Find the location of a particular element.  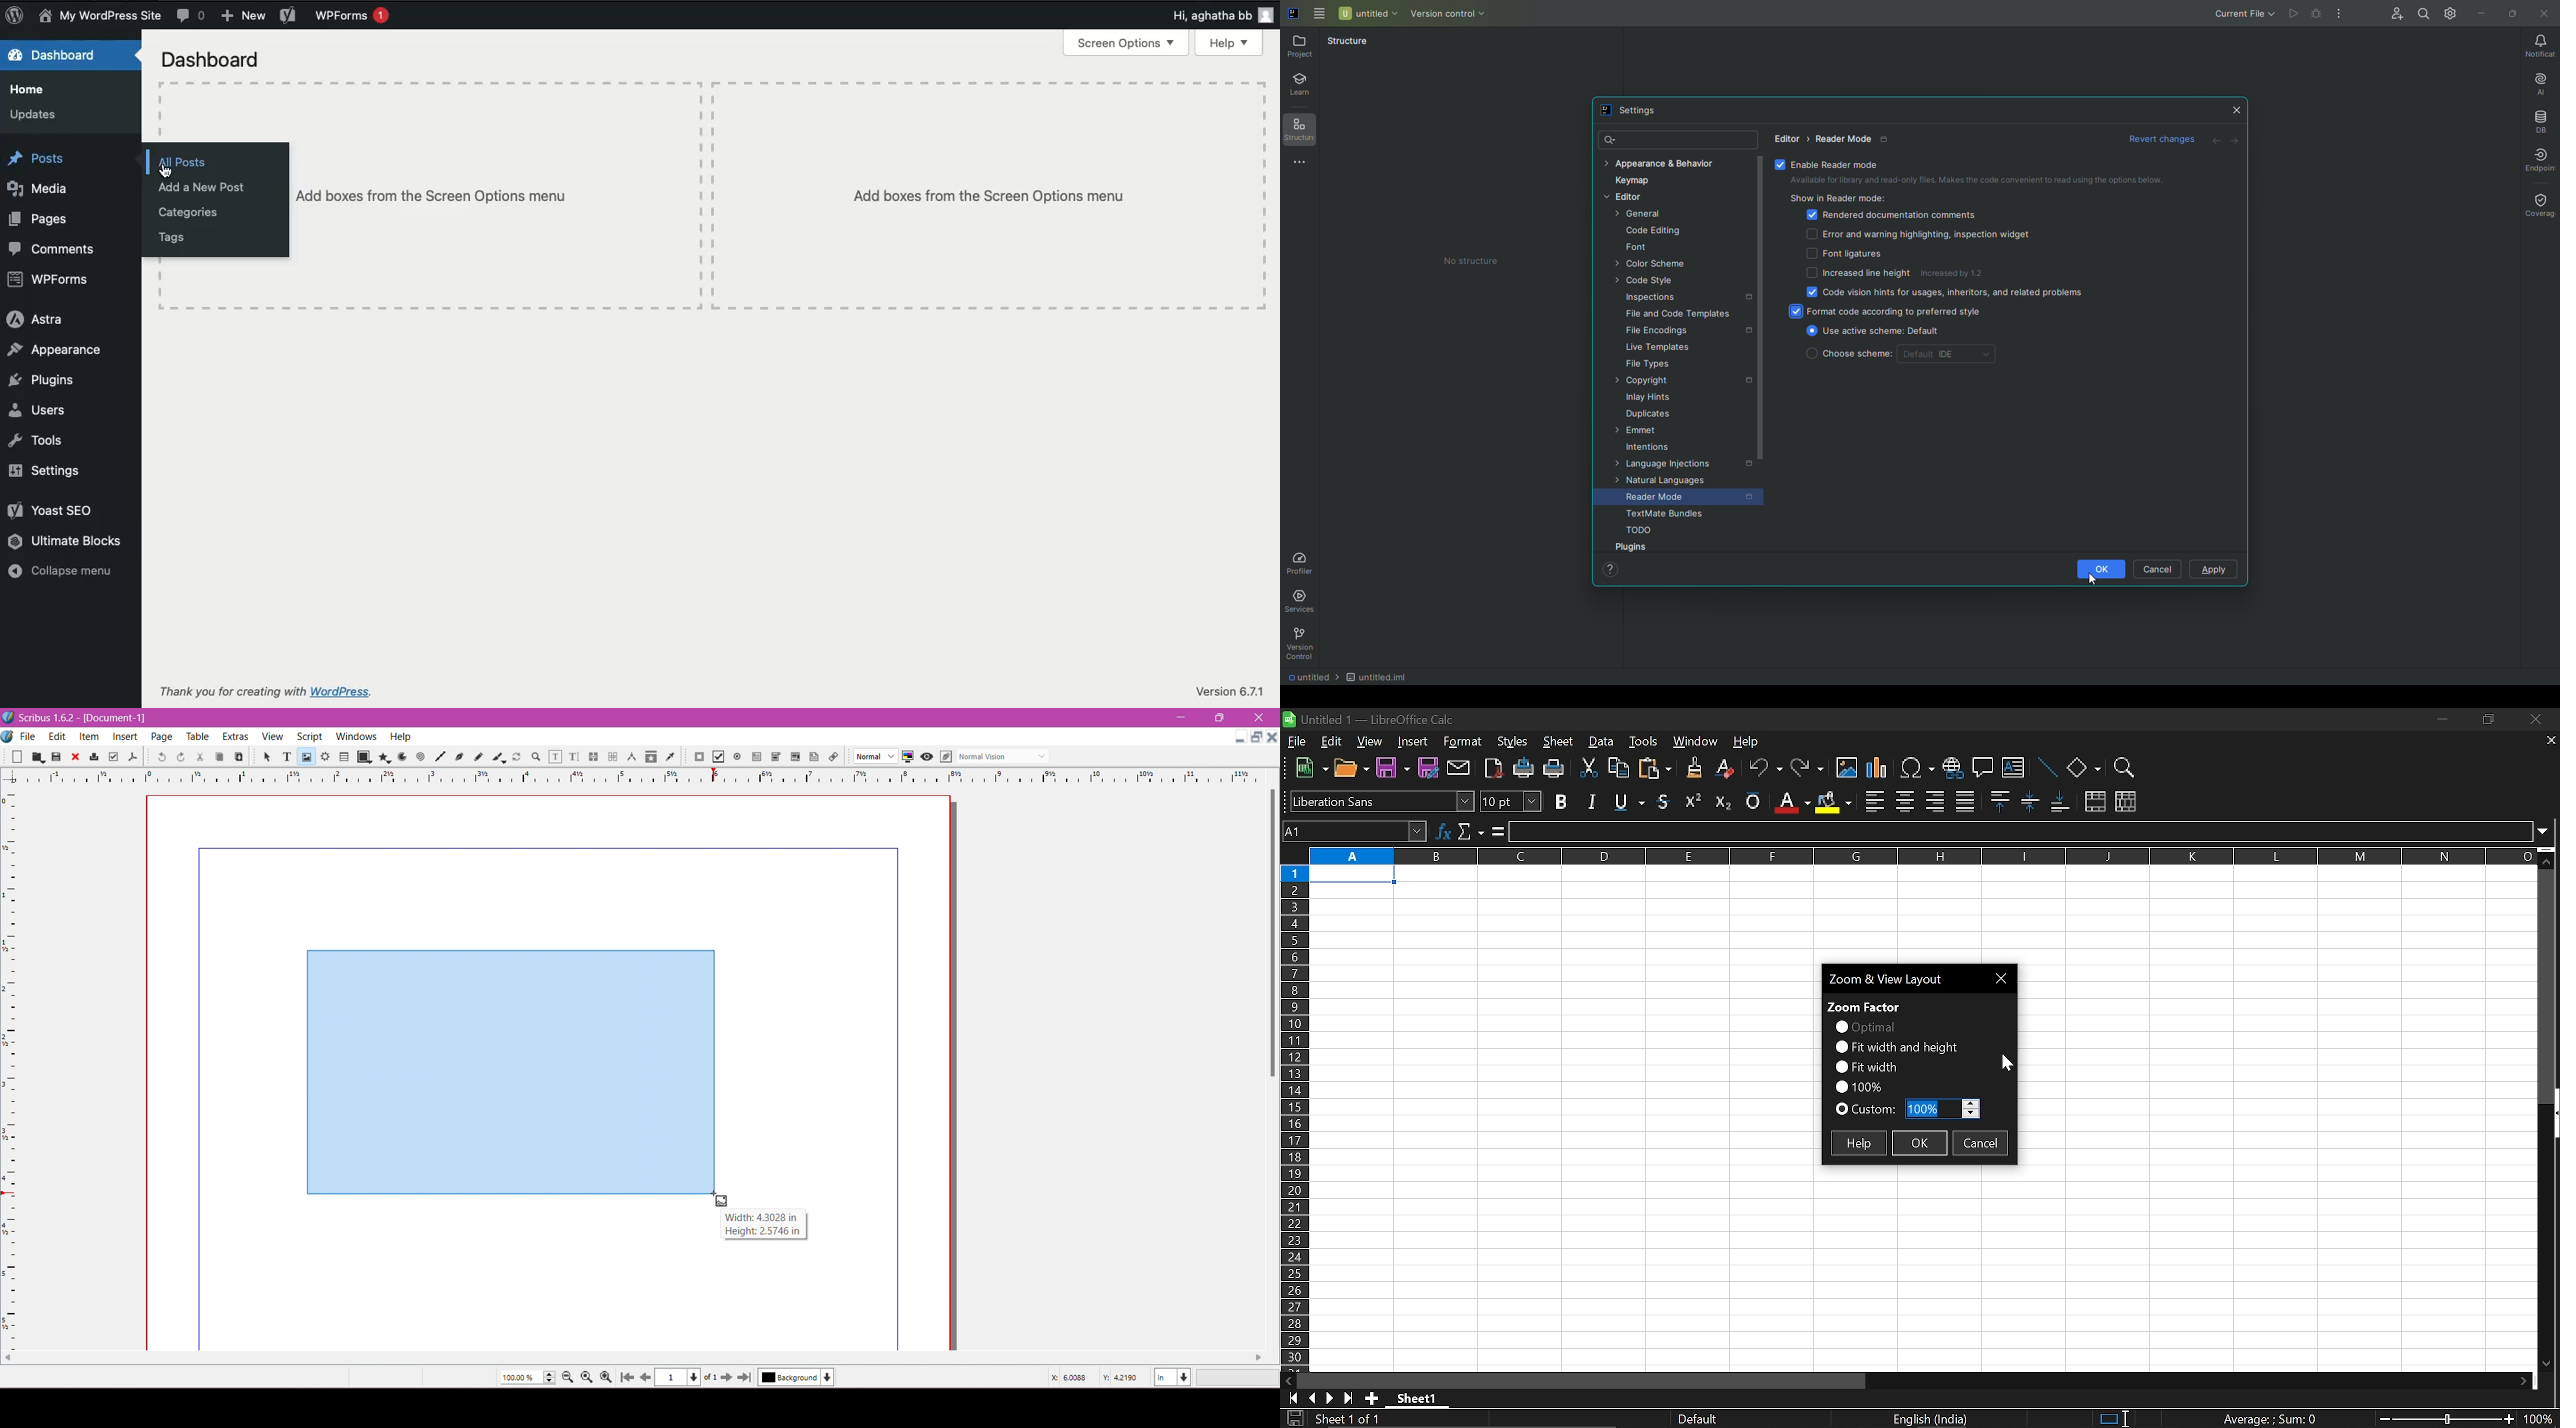

Vertical Scroll Bar is located at coordinates (1269, 933).